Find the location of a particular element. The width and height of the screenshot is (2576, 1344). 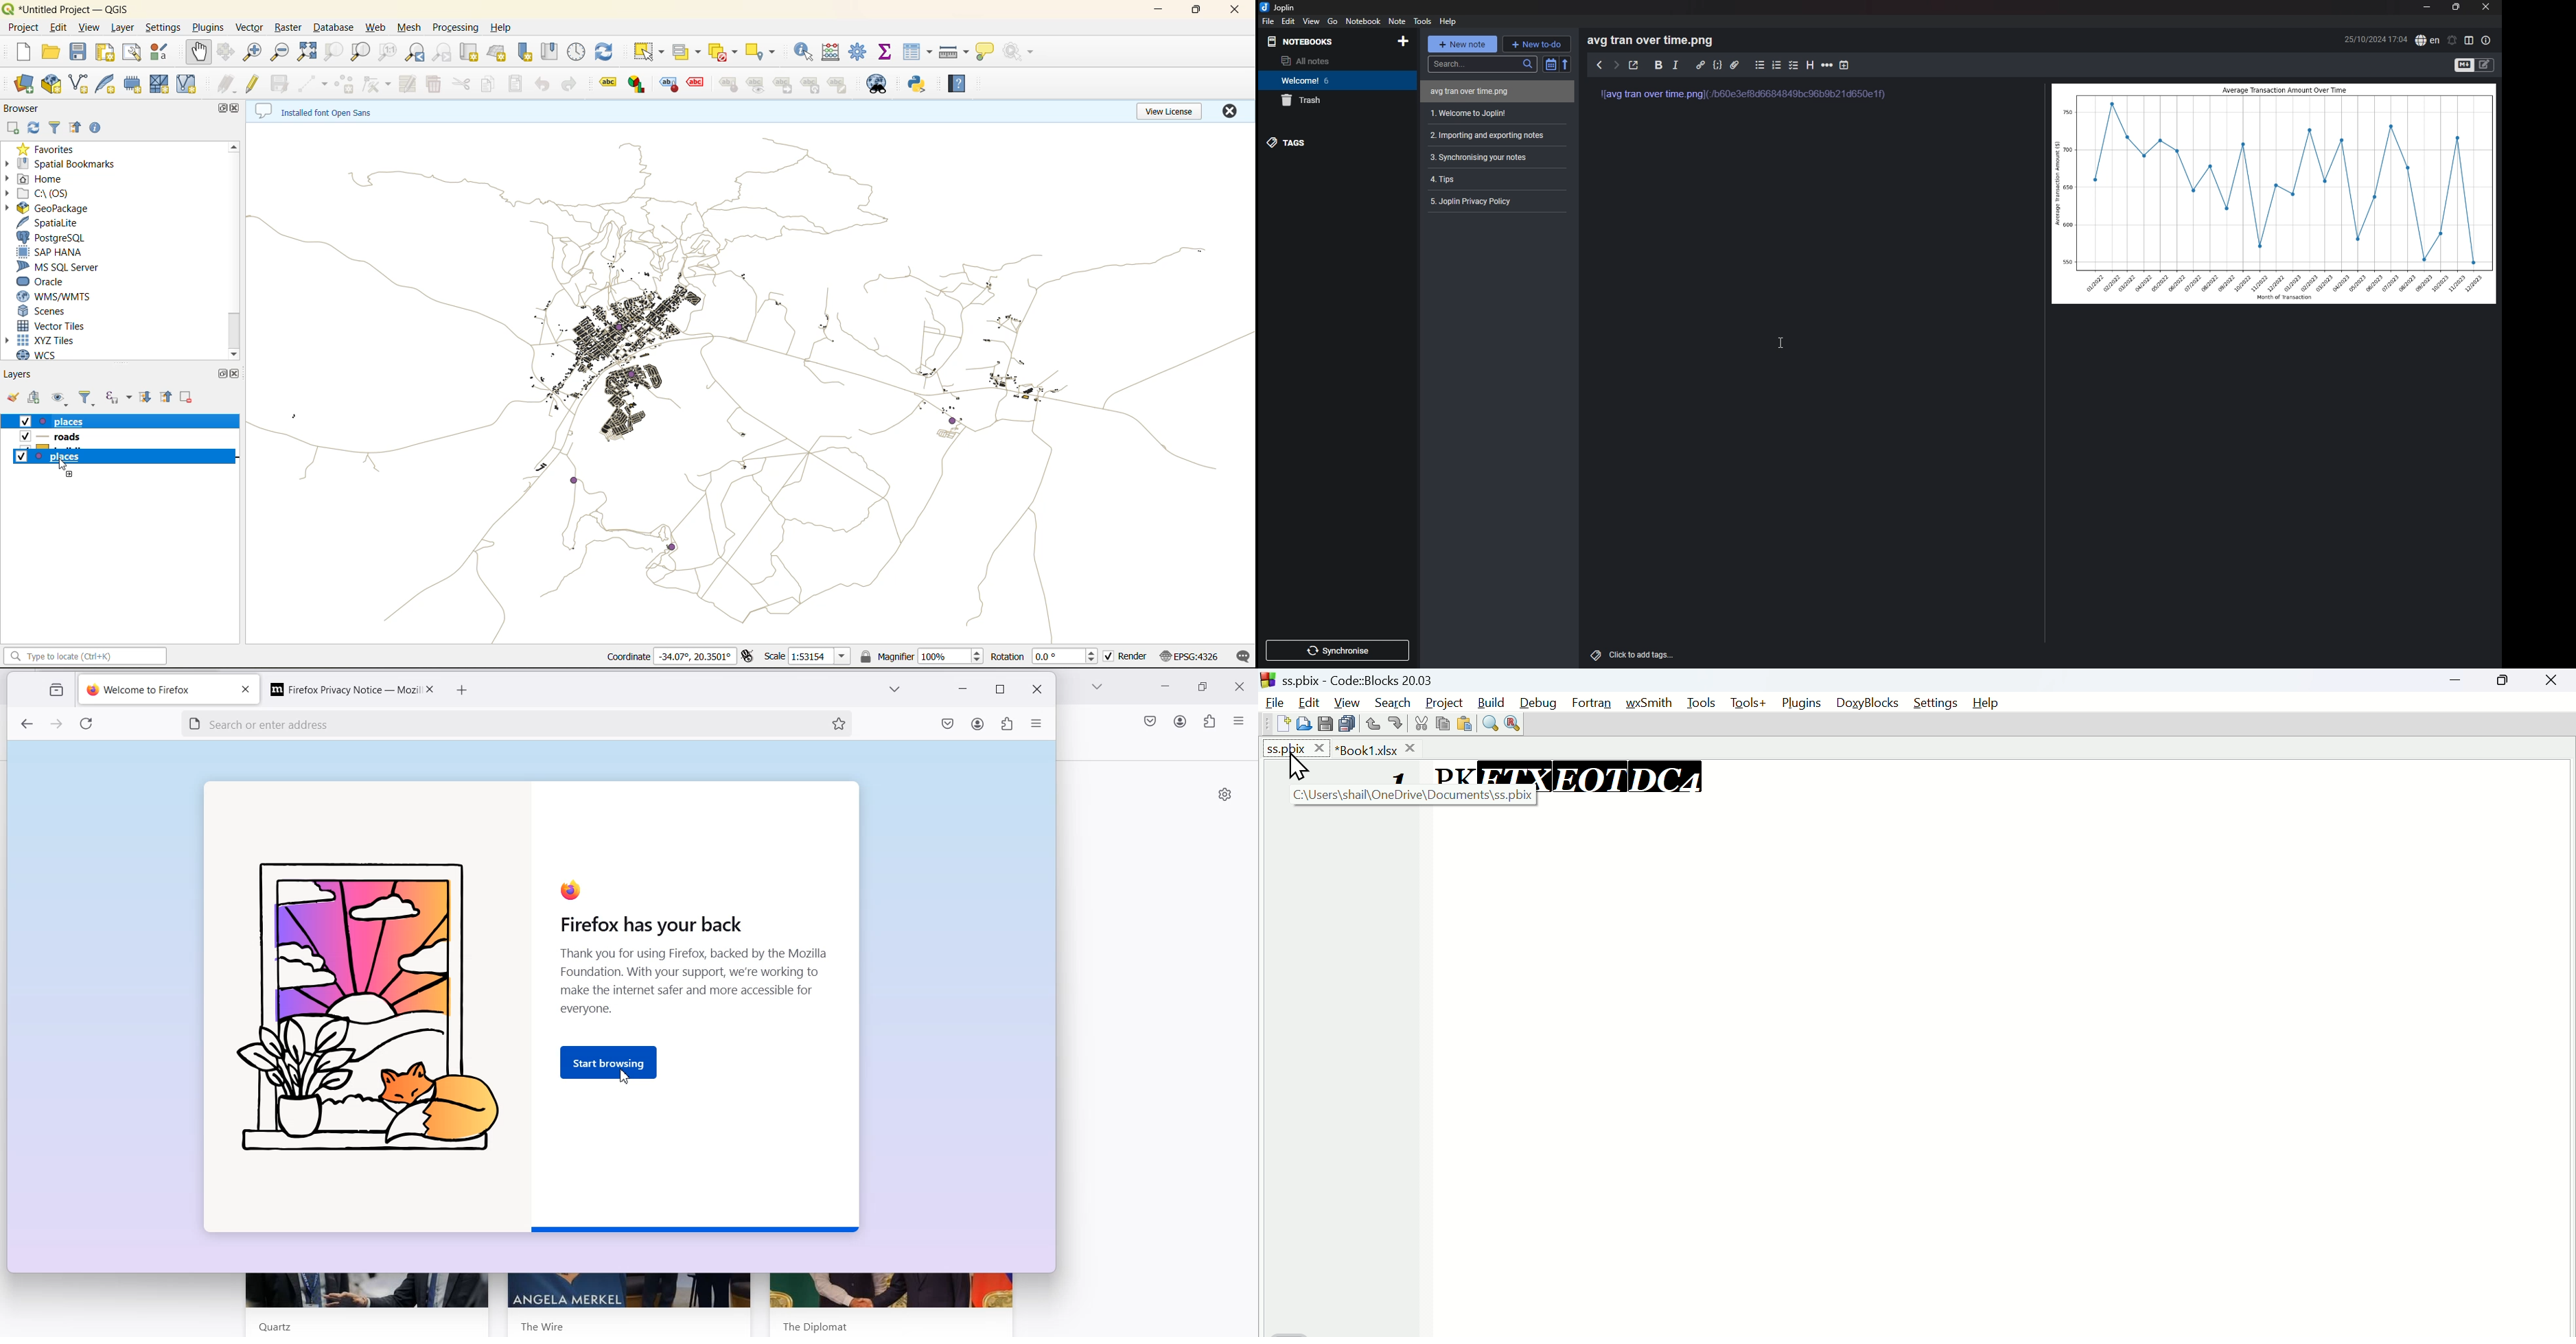

select location is located at coordinates (765, 50).